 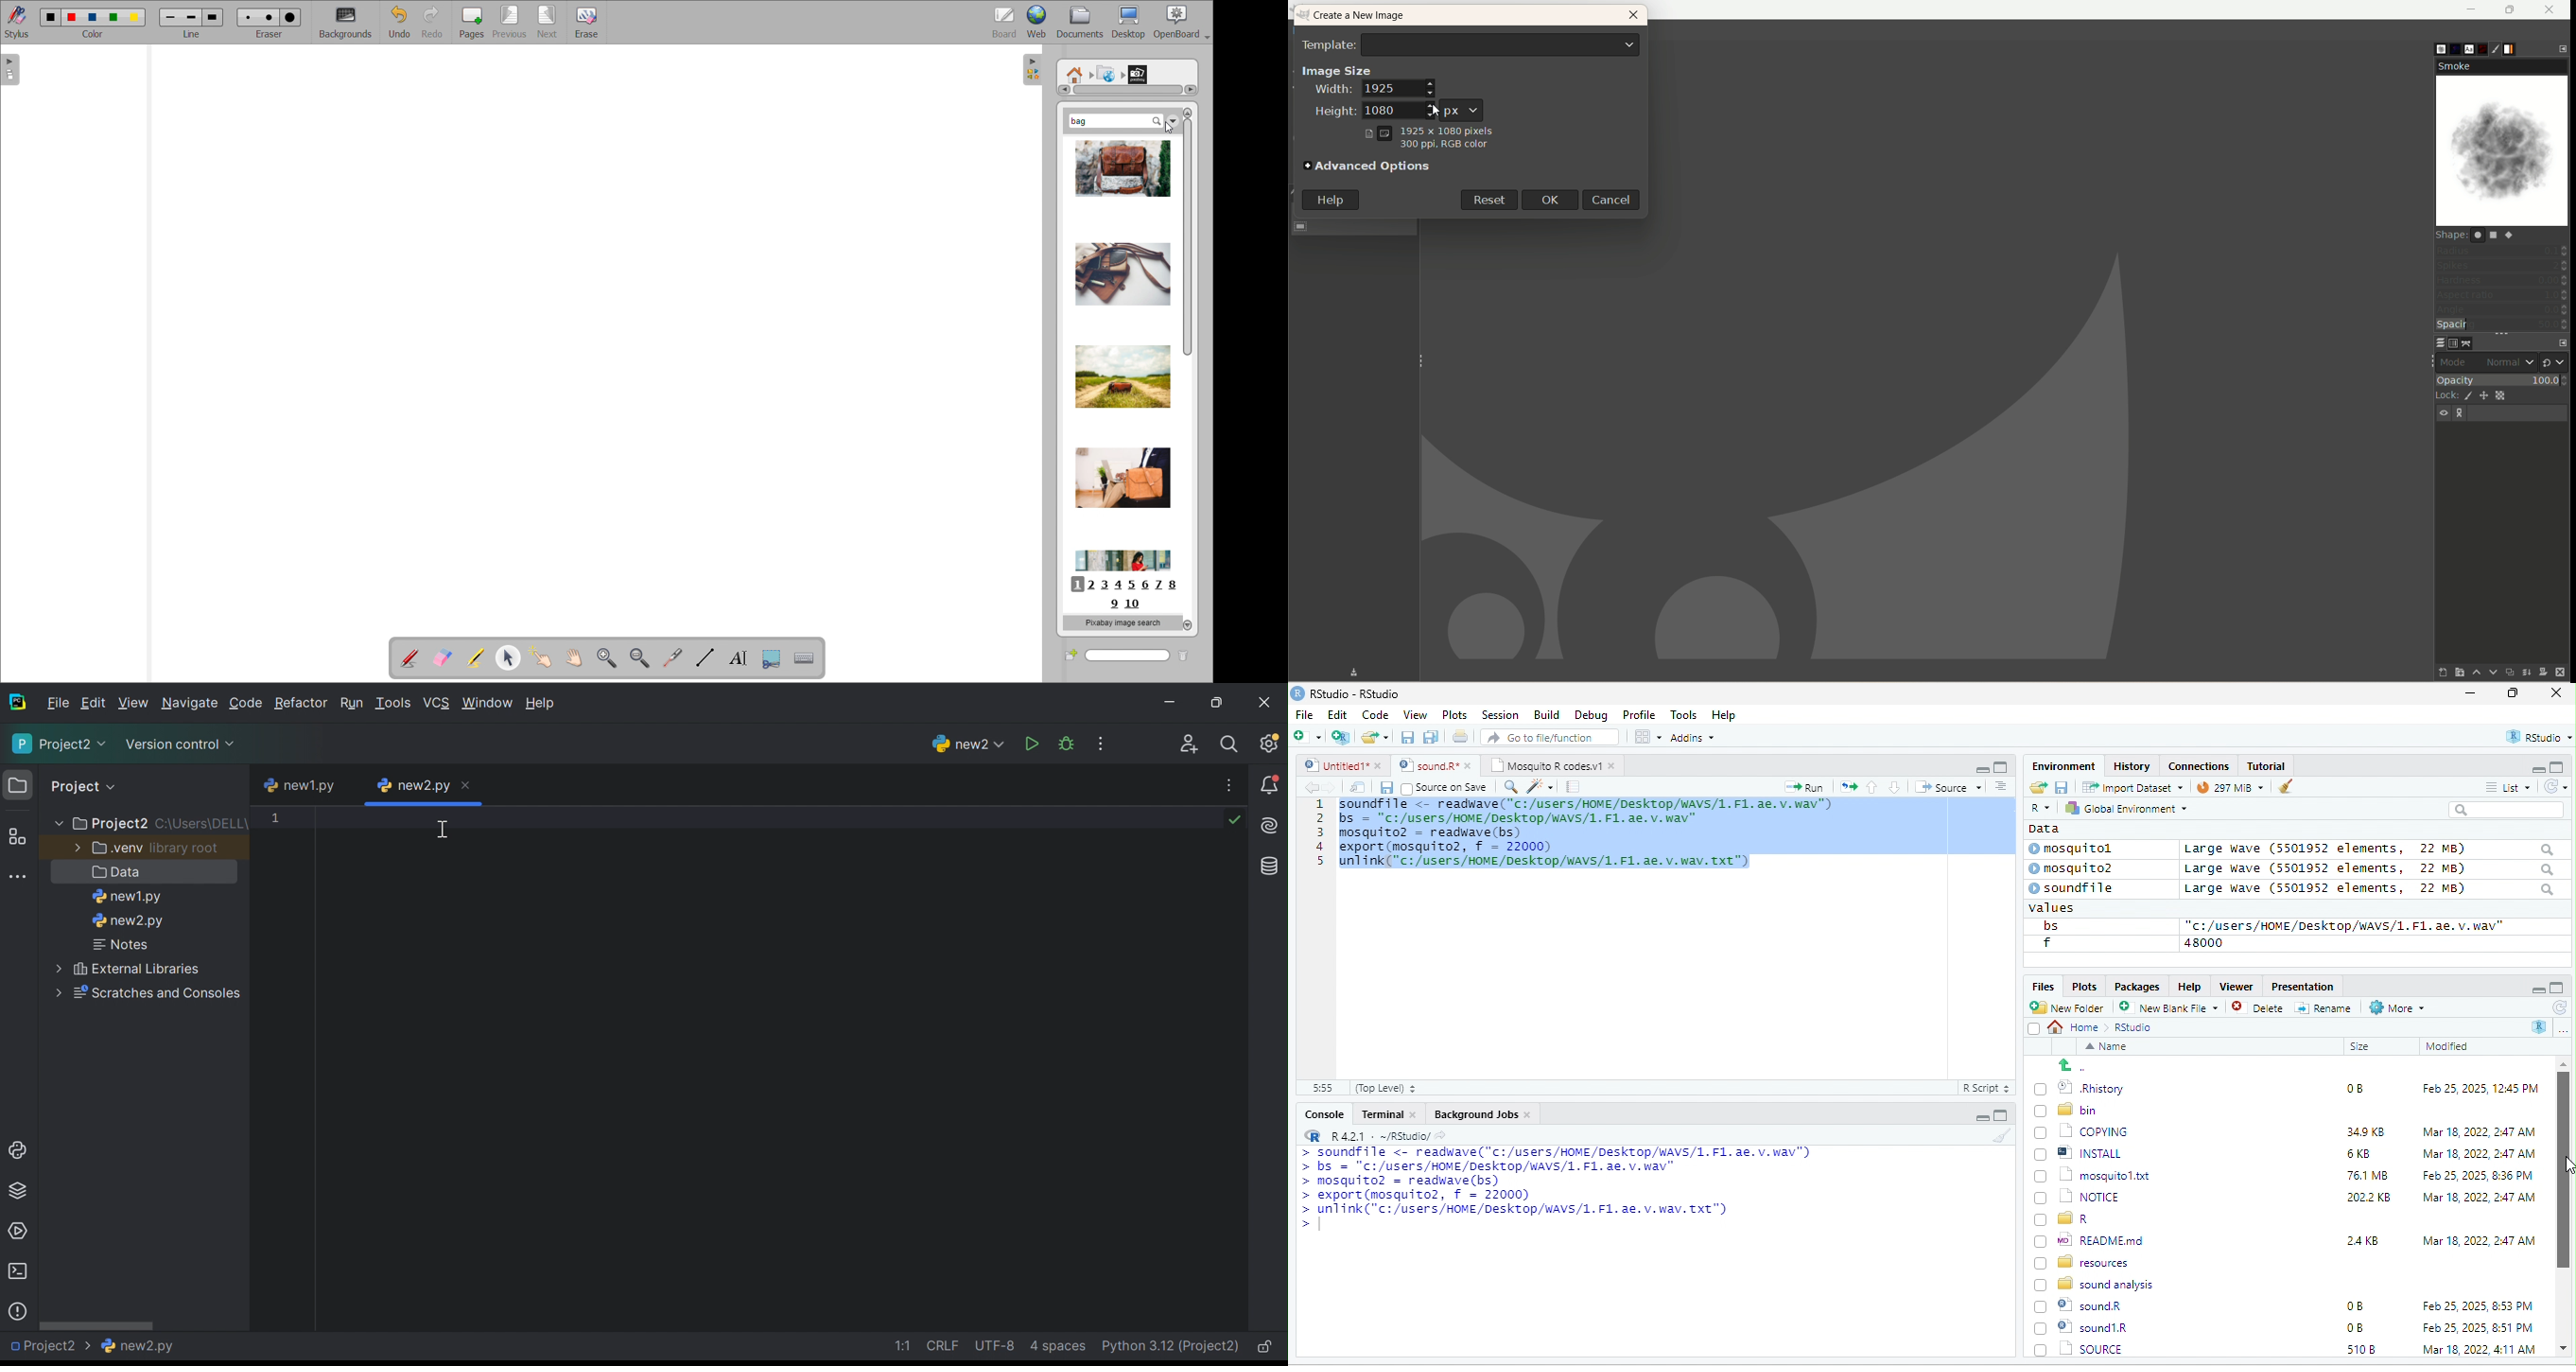 What do you see at coordinates (1684, 714) in the screenshot?
I see `Tools` at bounding box center [1684, 714].